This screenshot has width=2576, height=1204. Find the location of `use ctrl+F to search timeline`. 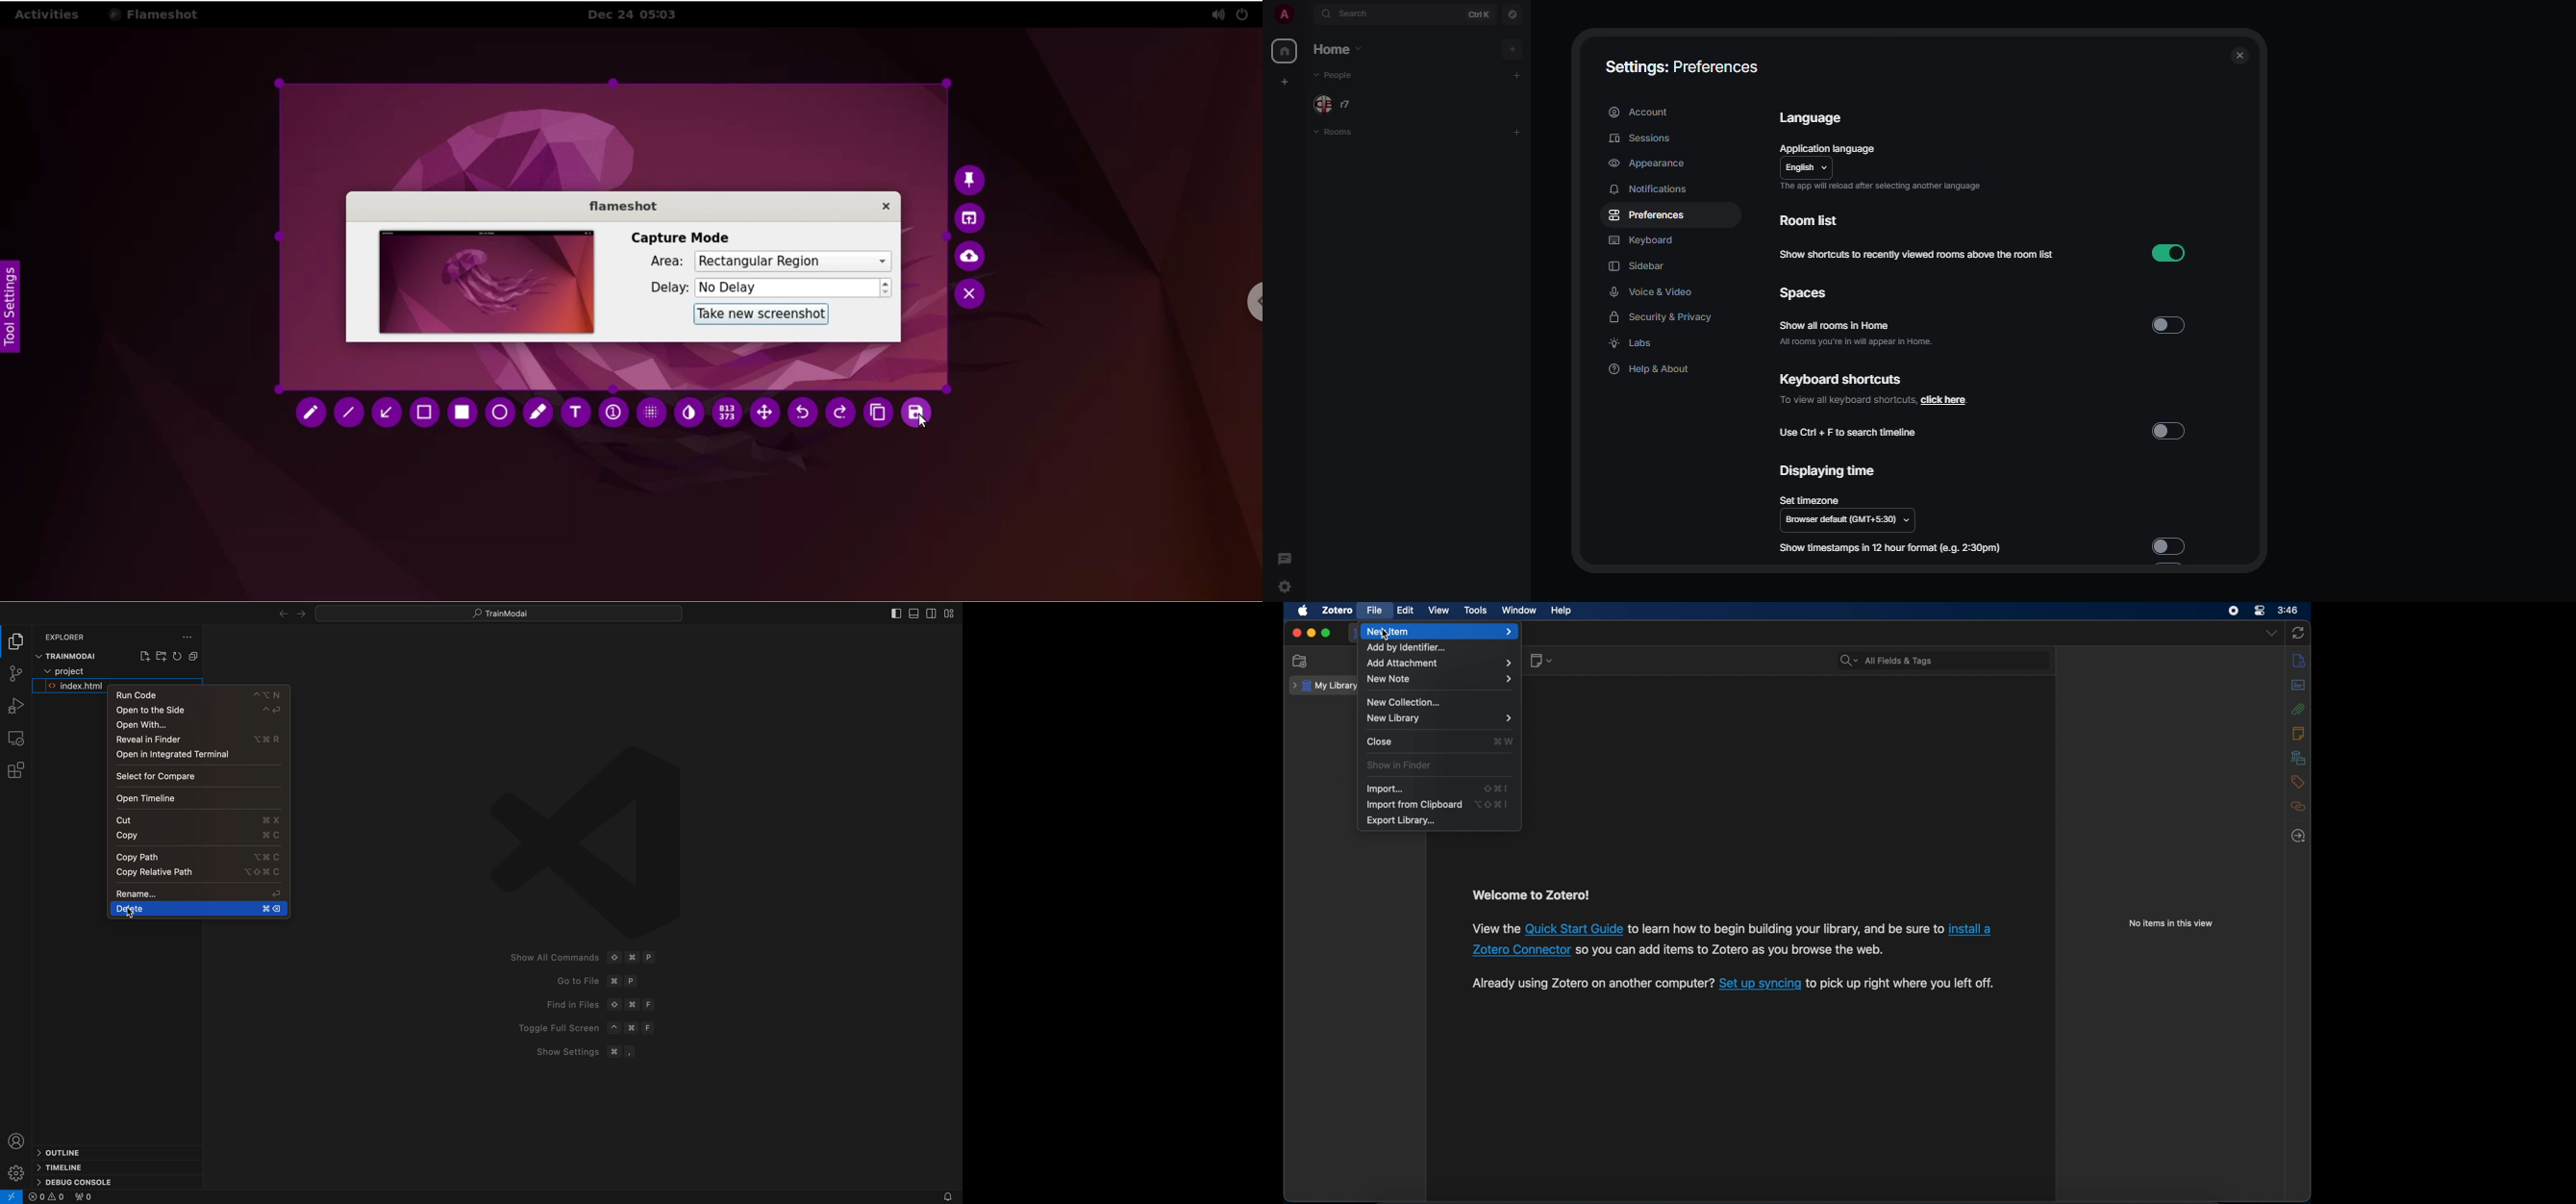

use ctrl+F to search timeline is located at coordinates (1845, 432).